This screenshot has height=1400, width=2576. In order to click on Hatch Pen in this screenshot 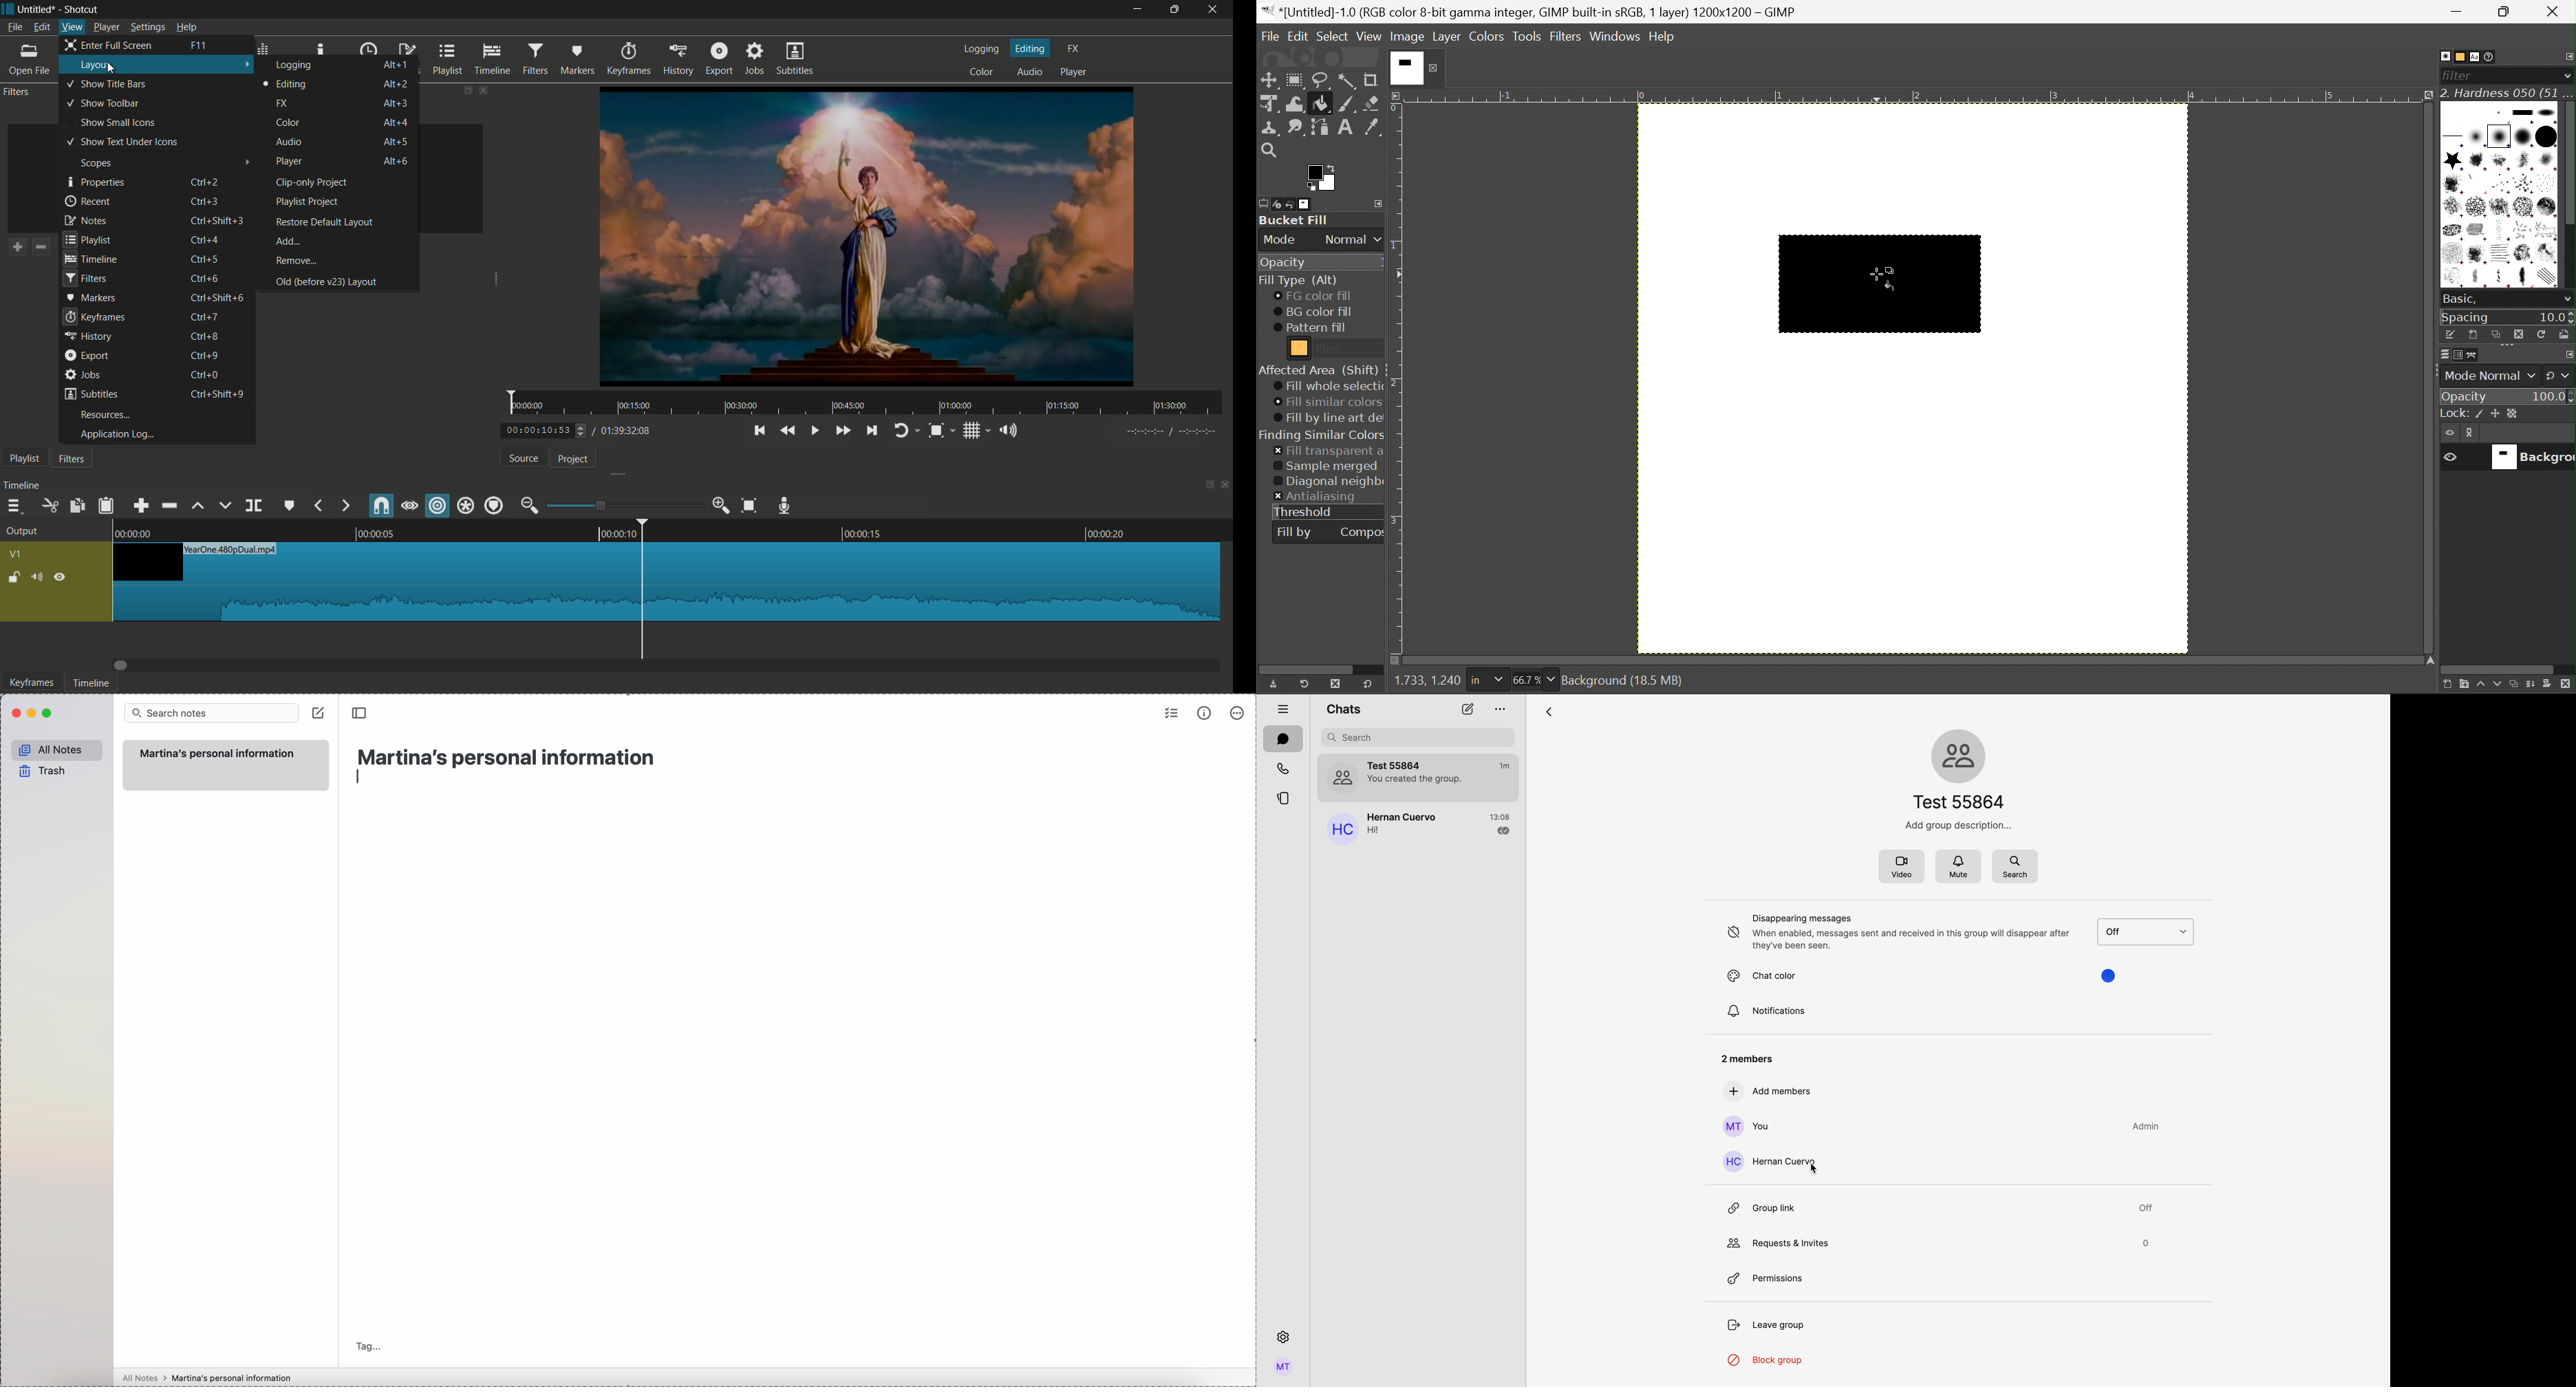, I will do `click(2502, 254)`.